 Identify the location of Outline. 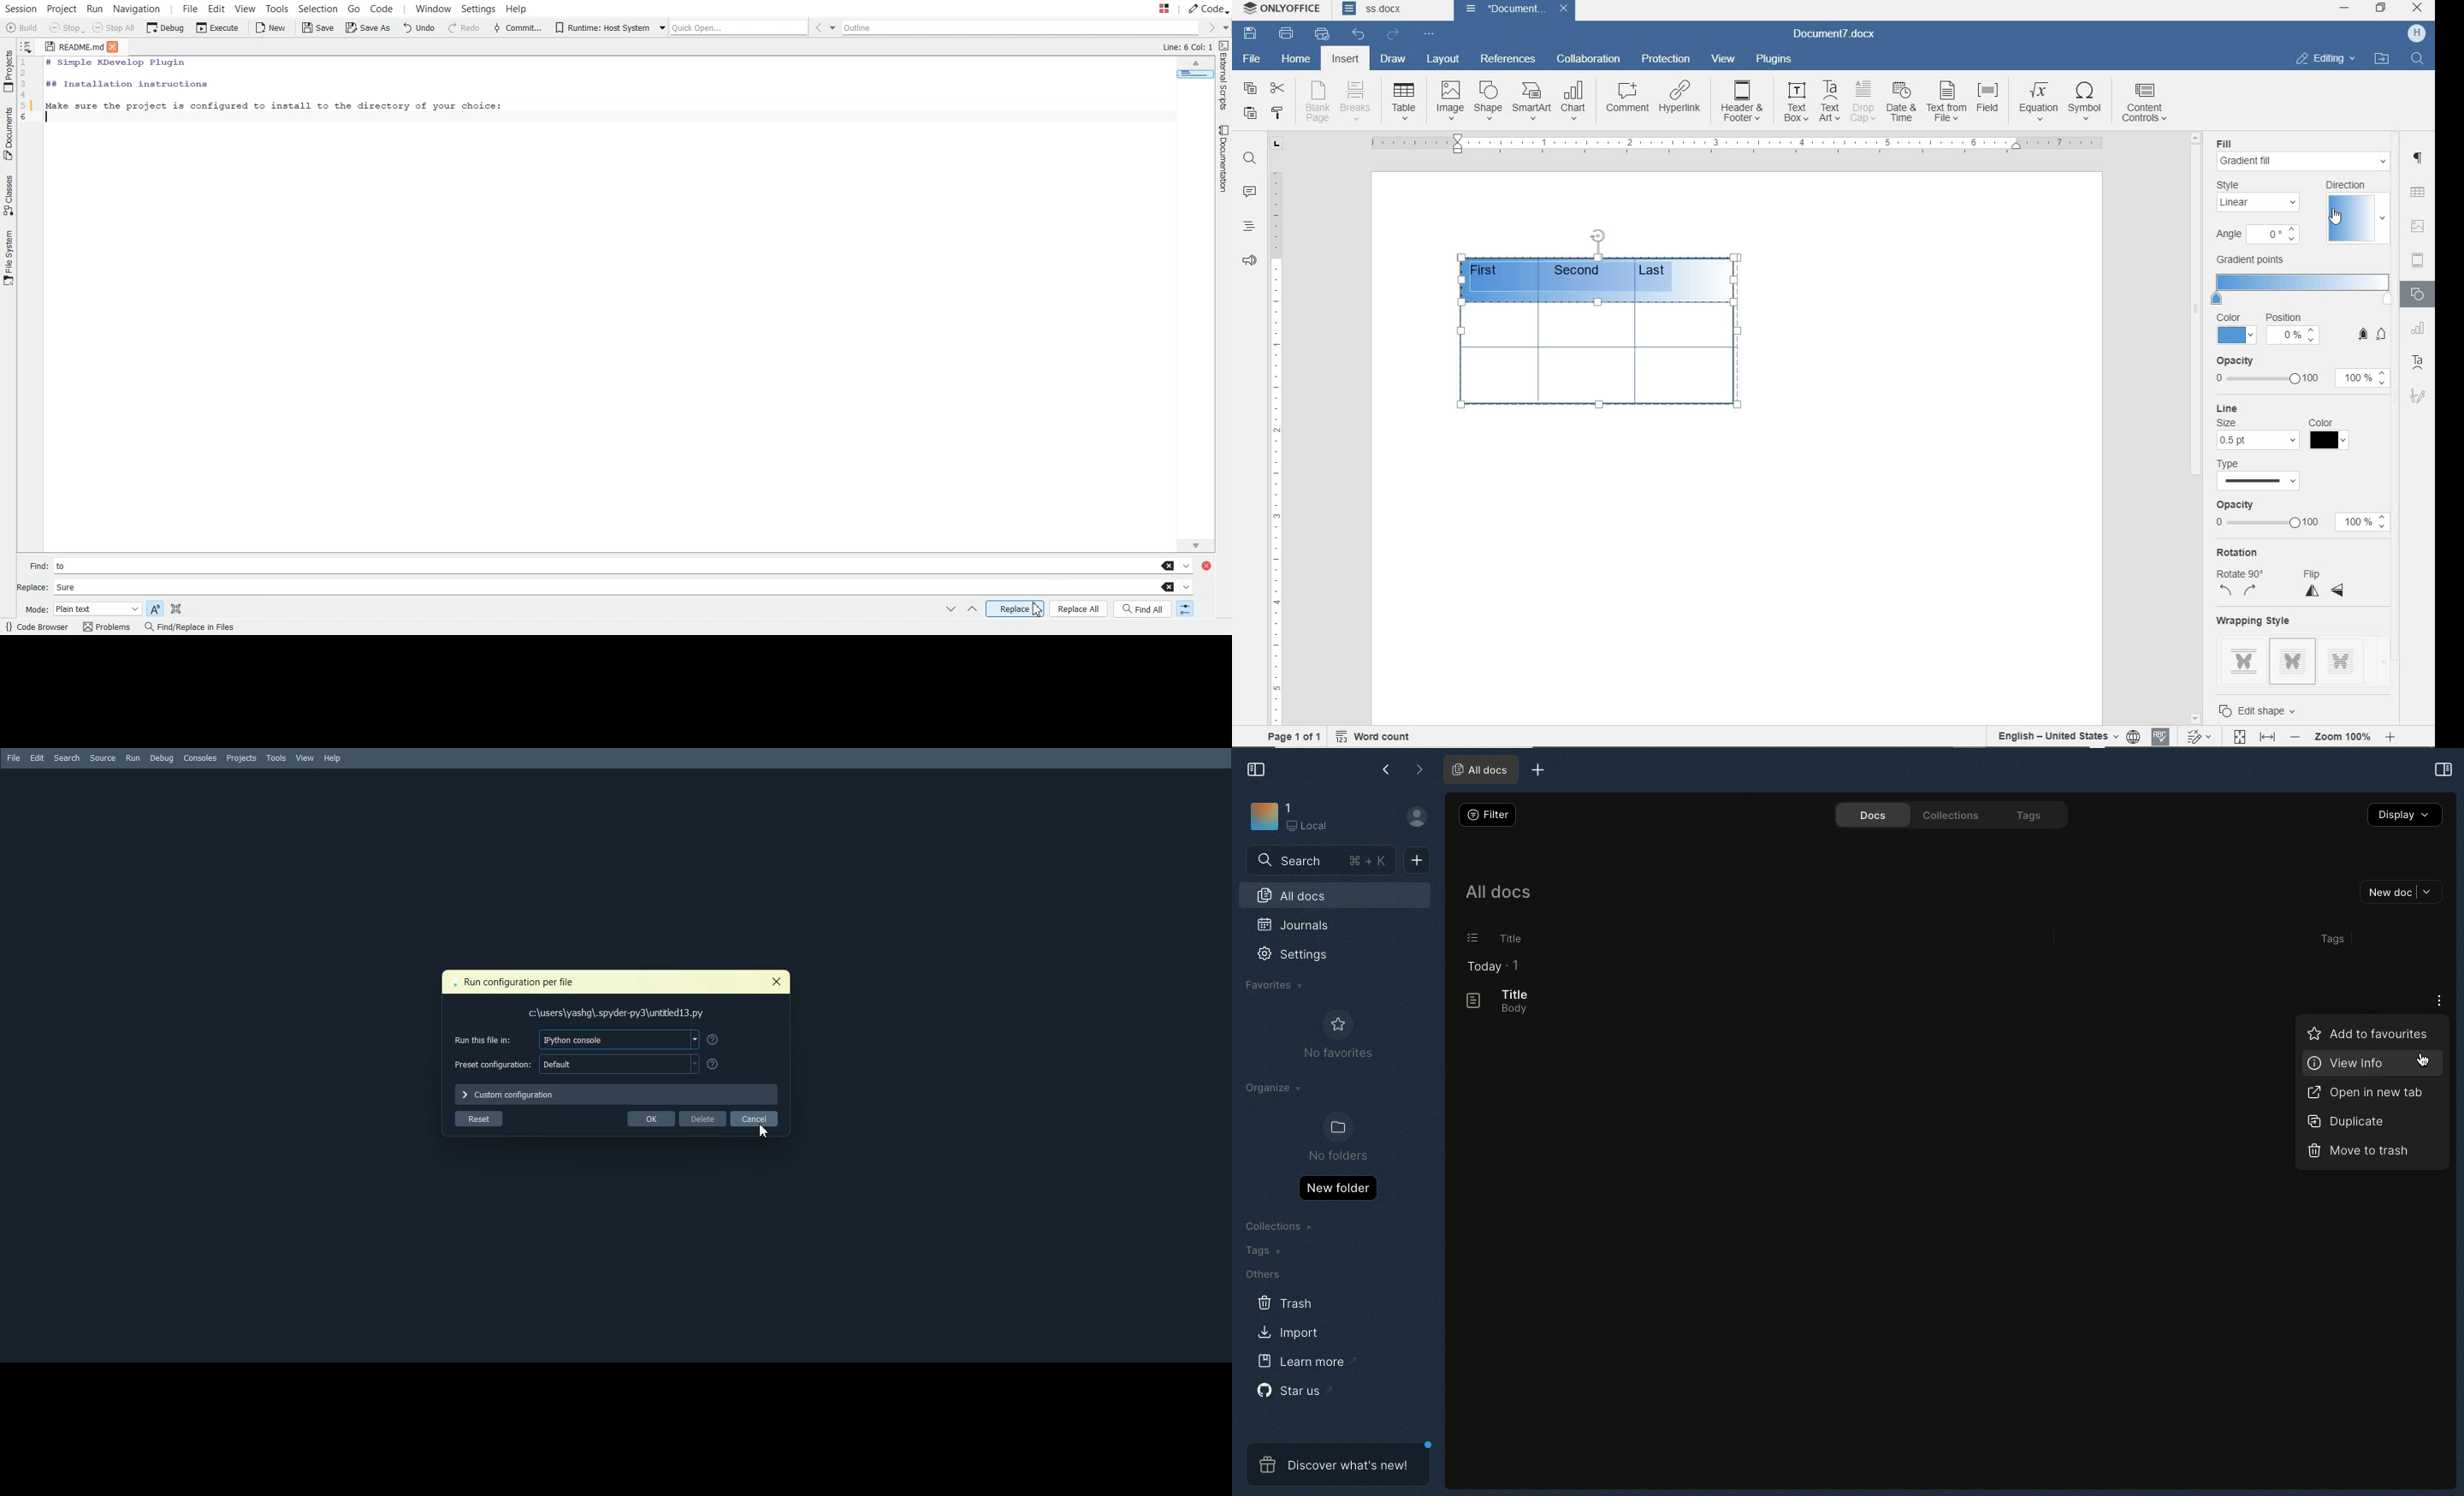
(1023, 28).